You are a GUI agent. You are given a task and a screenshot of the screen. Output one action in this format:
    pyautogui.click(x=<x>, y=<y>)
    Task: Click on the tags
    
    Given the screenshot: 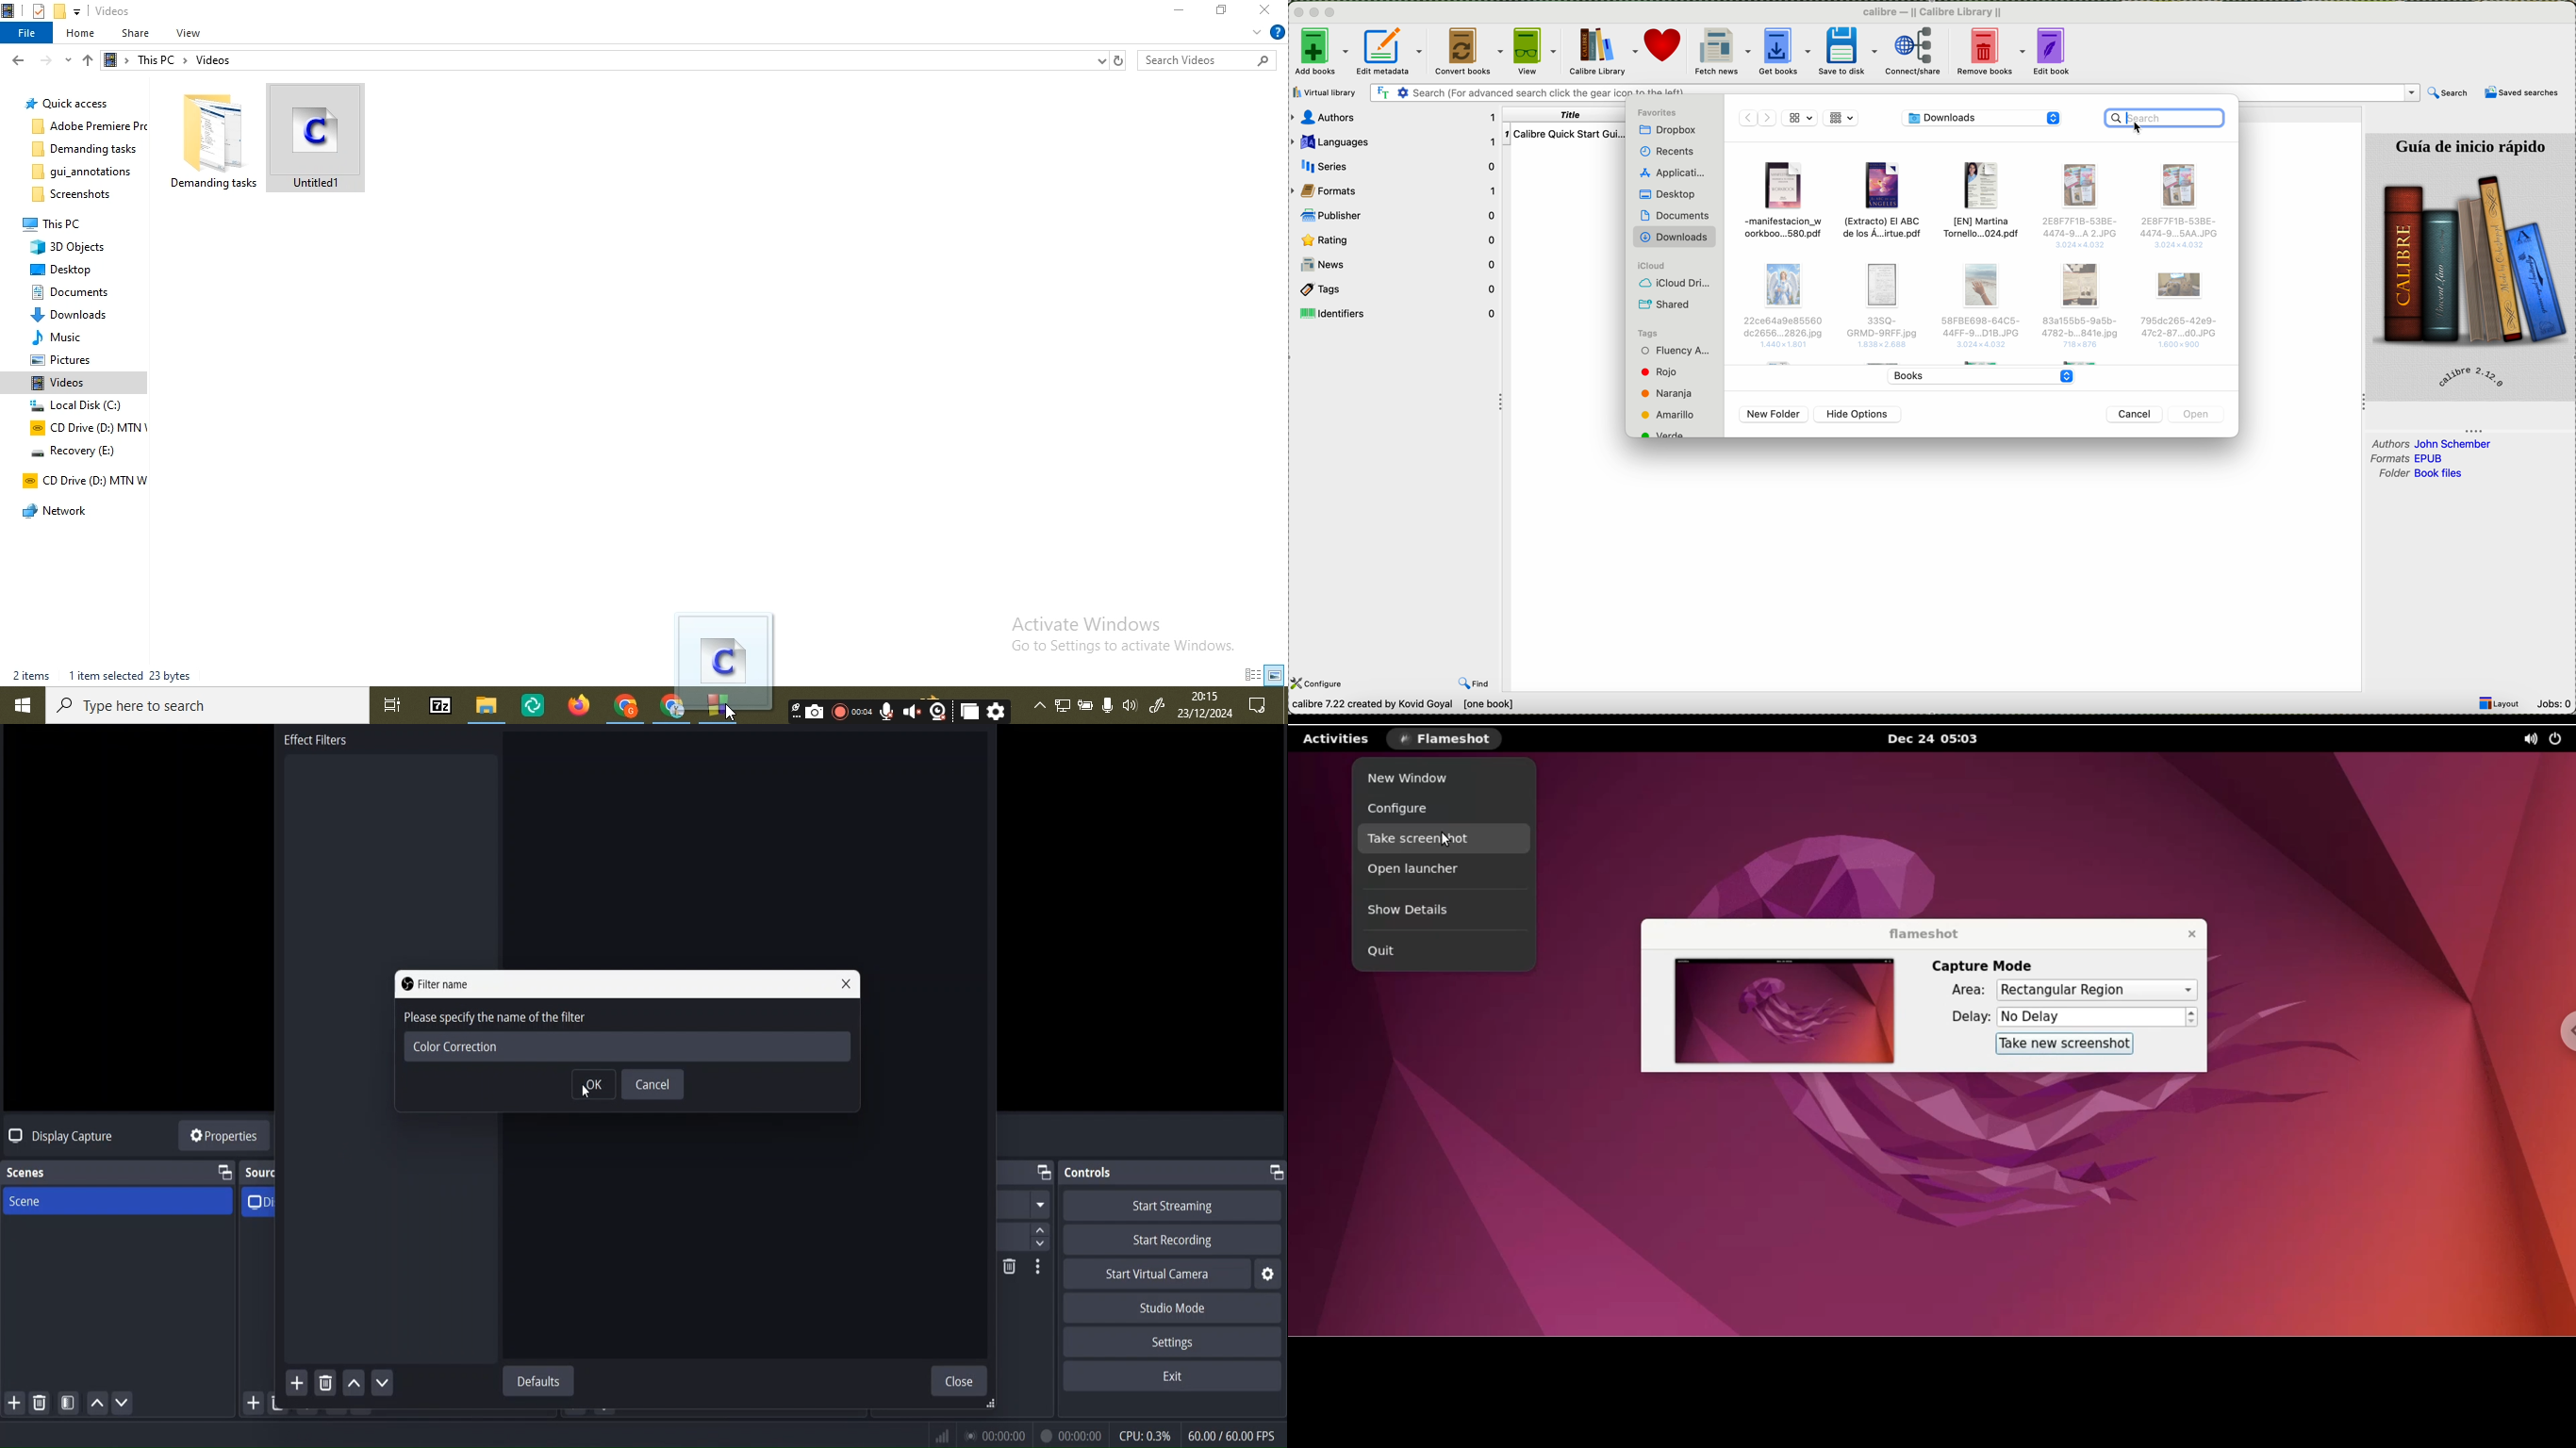 What is the action you would take?
    pyautogui.click(x=1398, y=290)
    